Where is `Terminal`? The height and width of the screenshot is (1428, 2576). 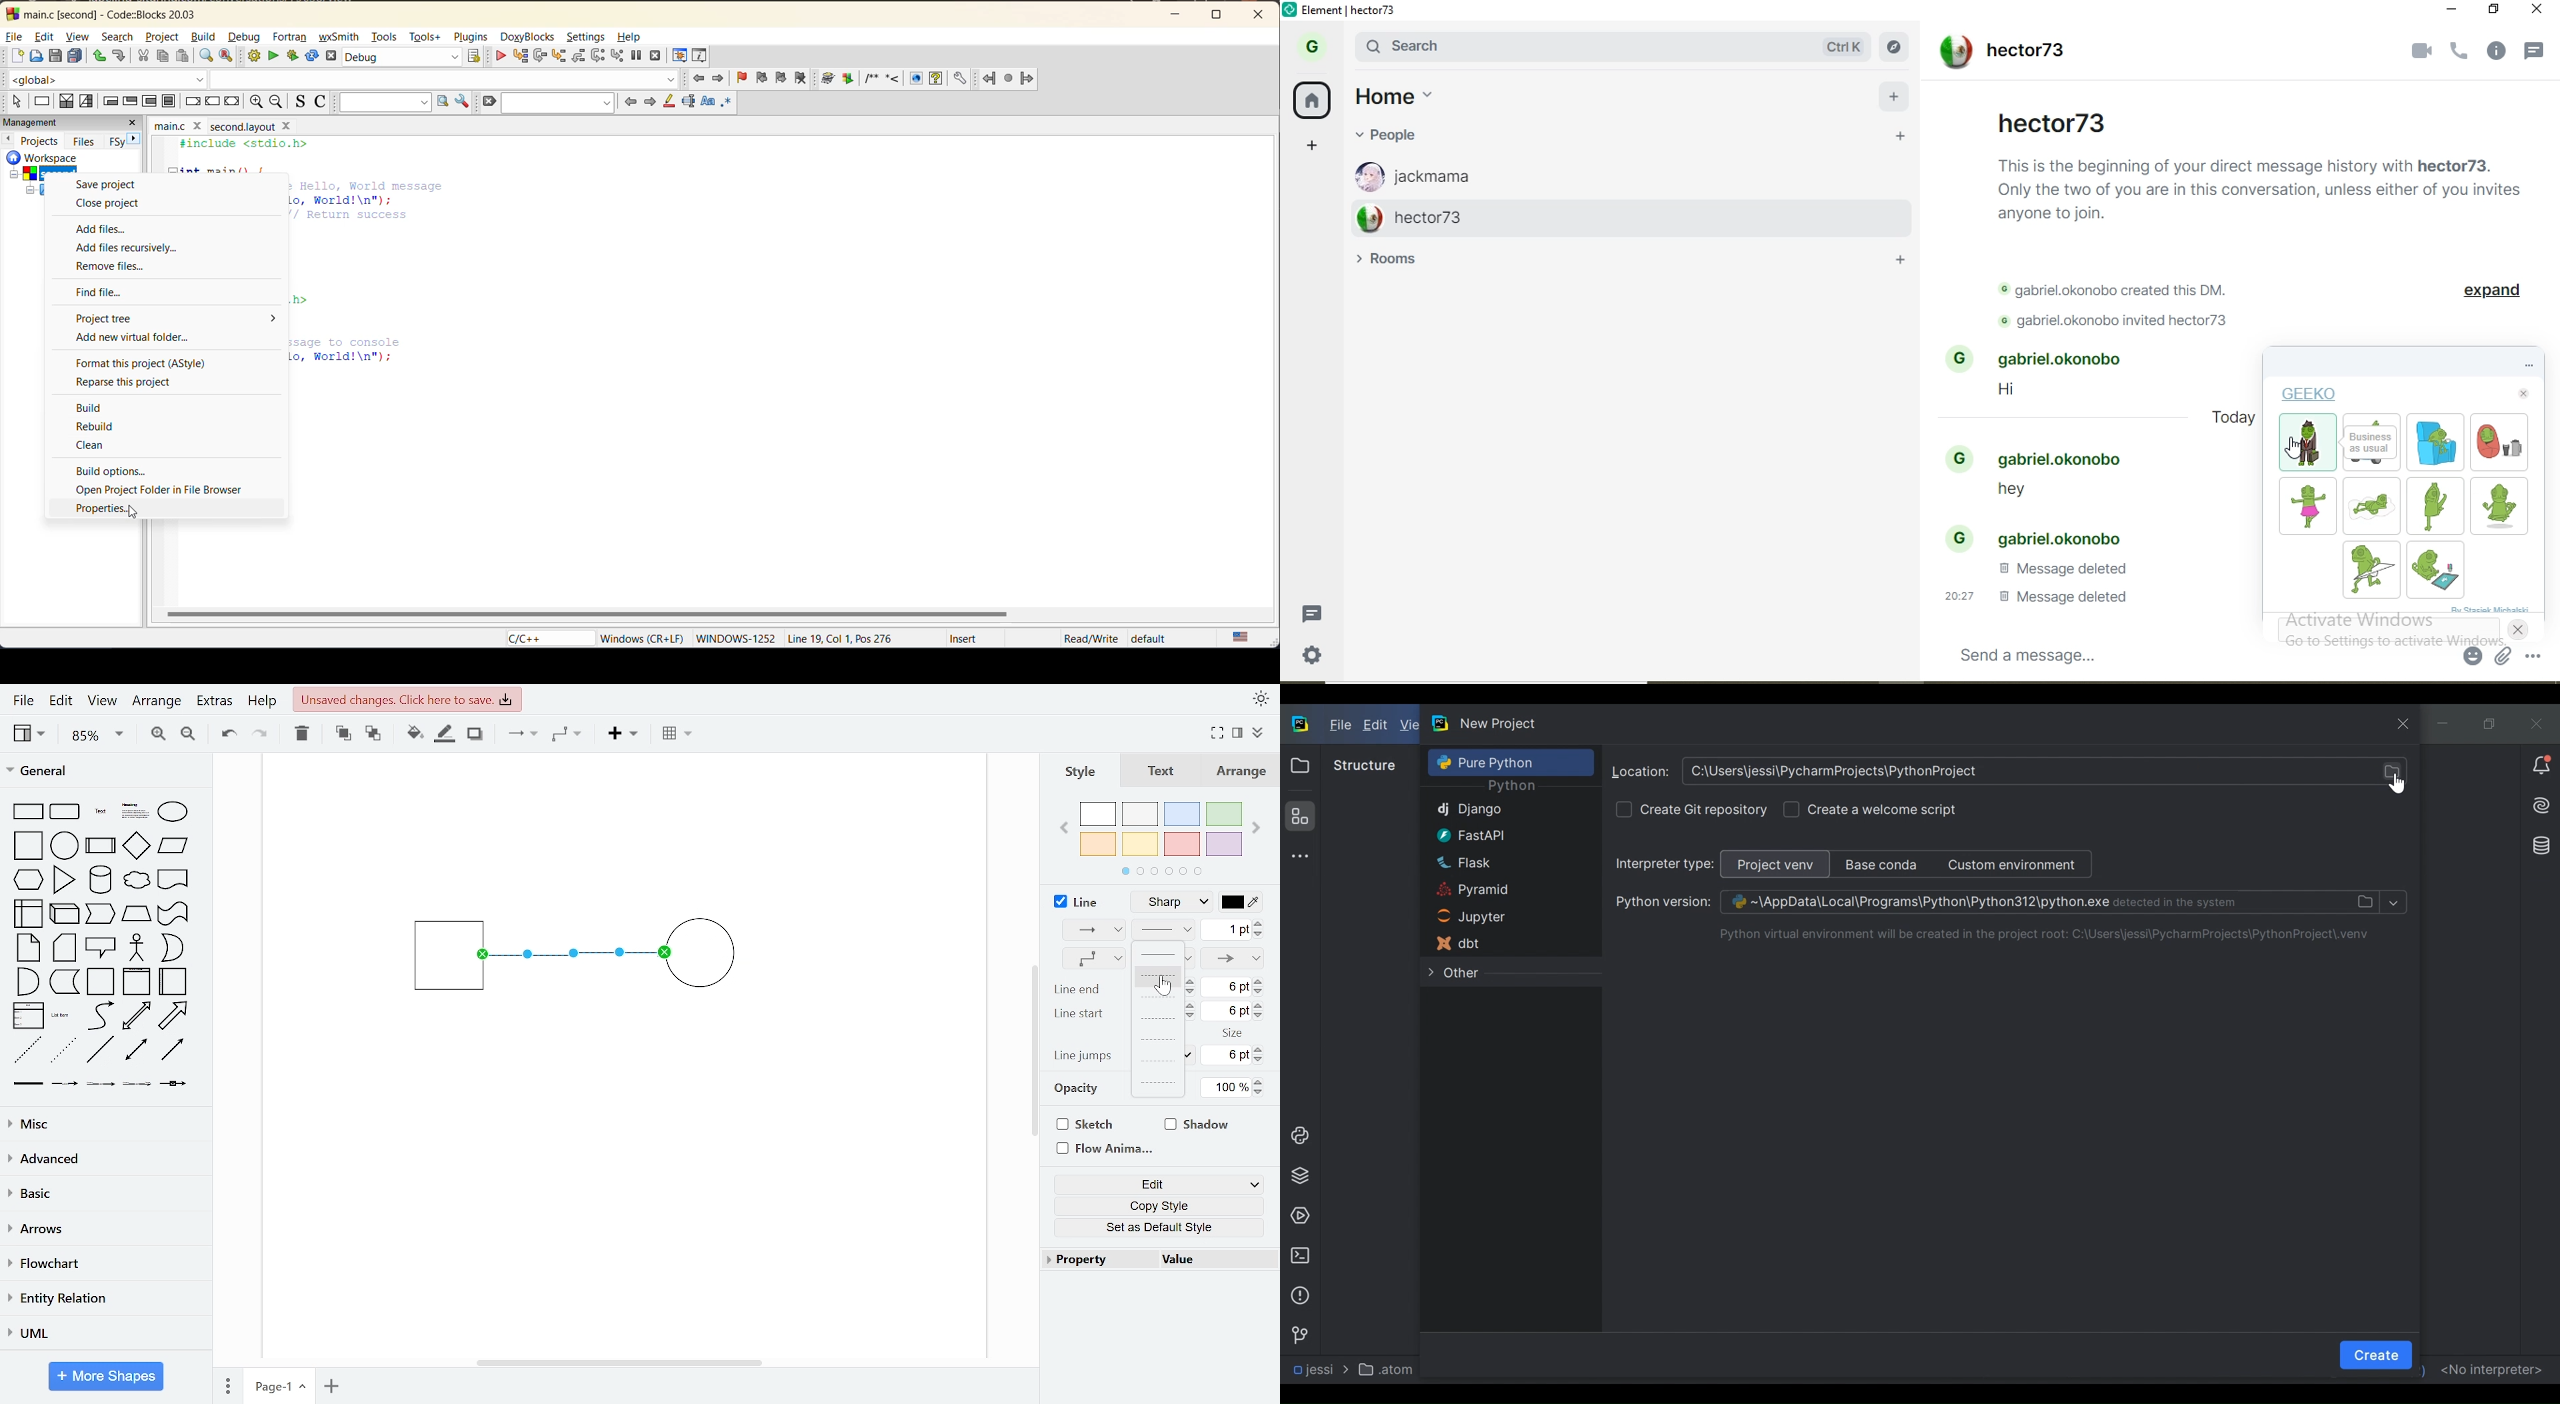
Terminal is located at coordinates (1299, 1255).